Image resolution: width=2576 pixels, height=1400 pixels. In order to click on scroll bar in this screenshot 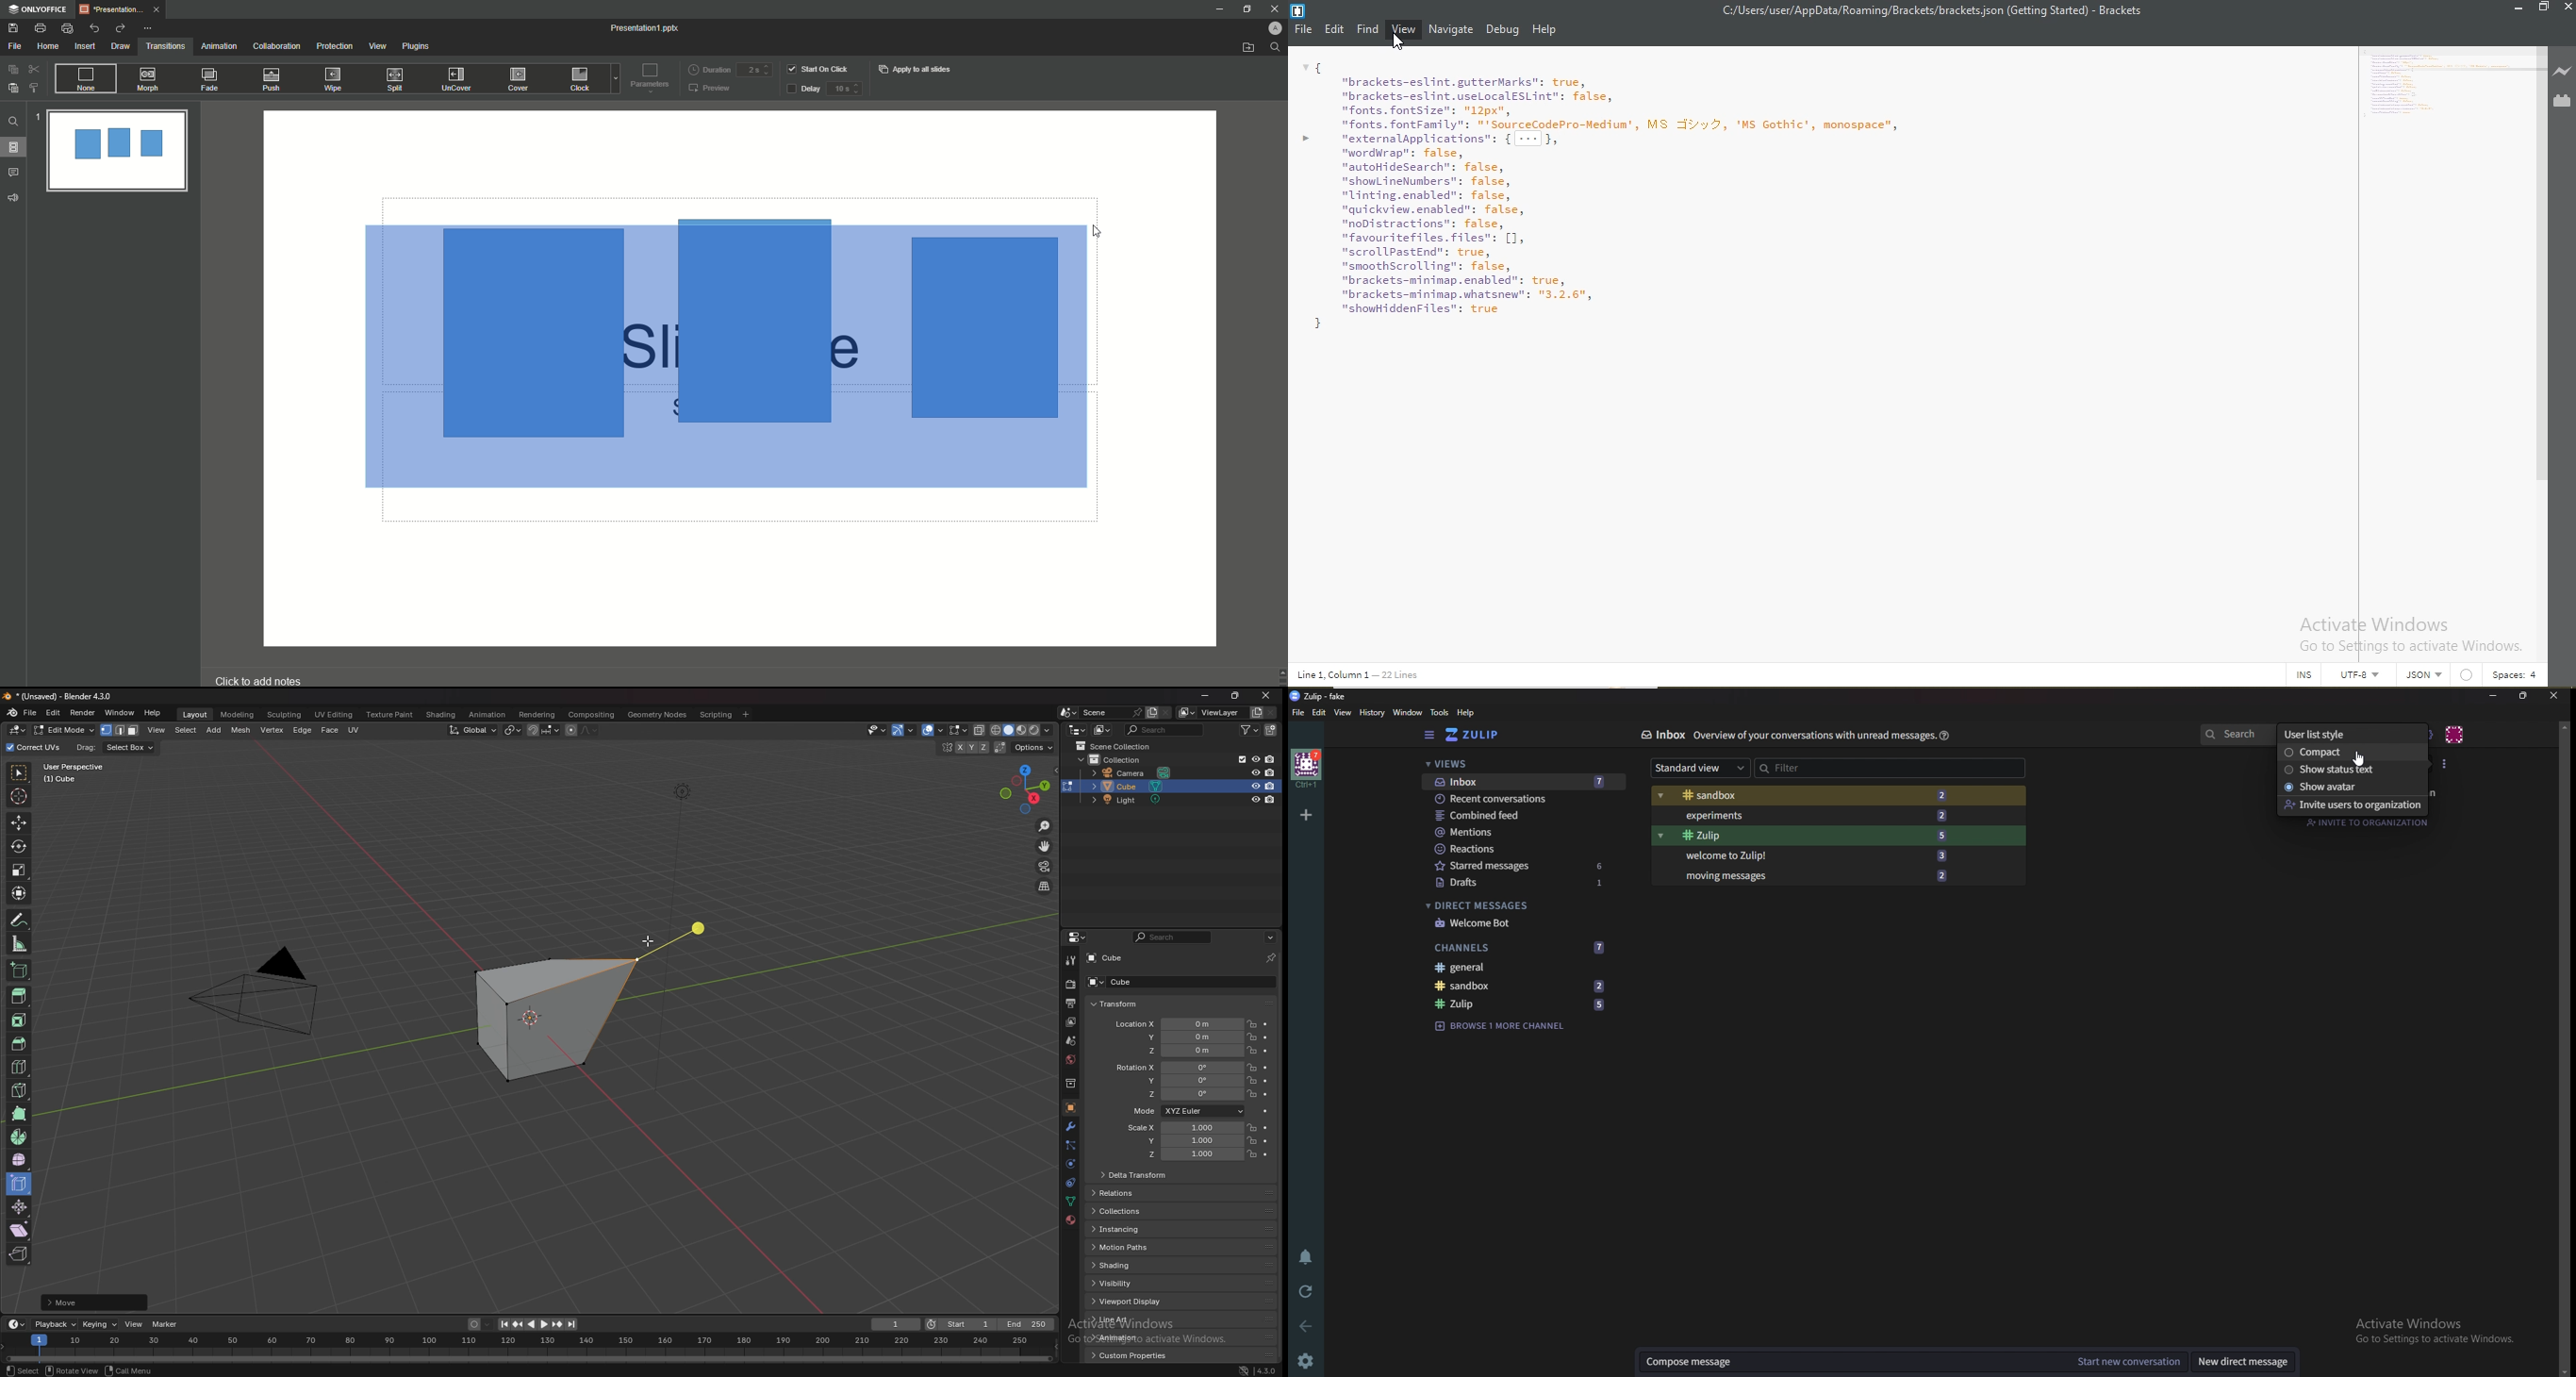, I will do `click(2564, 1047)`.